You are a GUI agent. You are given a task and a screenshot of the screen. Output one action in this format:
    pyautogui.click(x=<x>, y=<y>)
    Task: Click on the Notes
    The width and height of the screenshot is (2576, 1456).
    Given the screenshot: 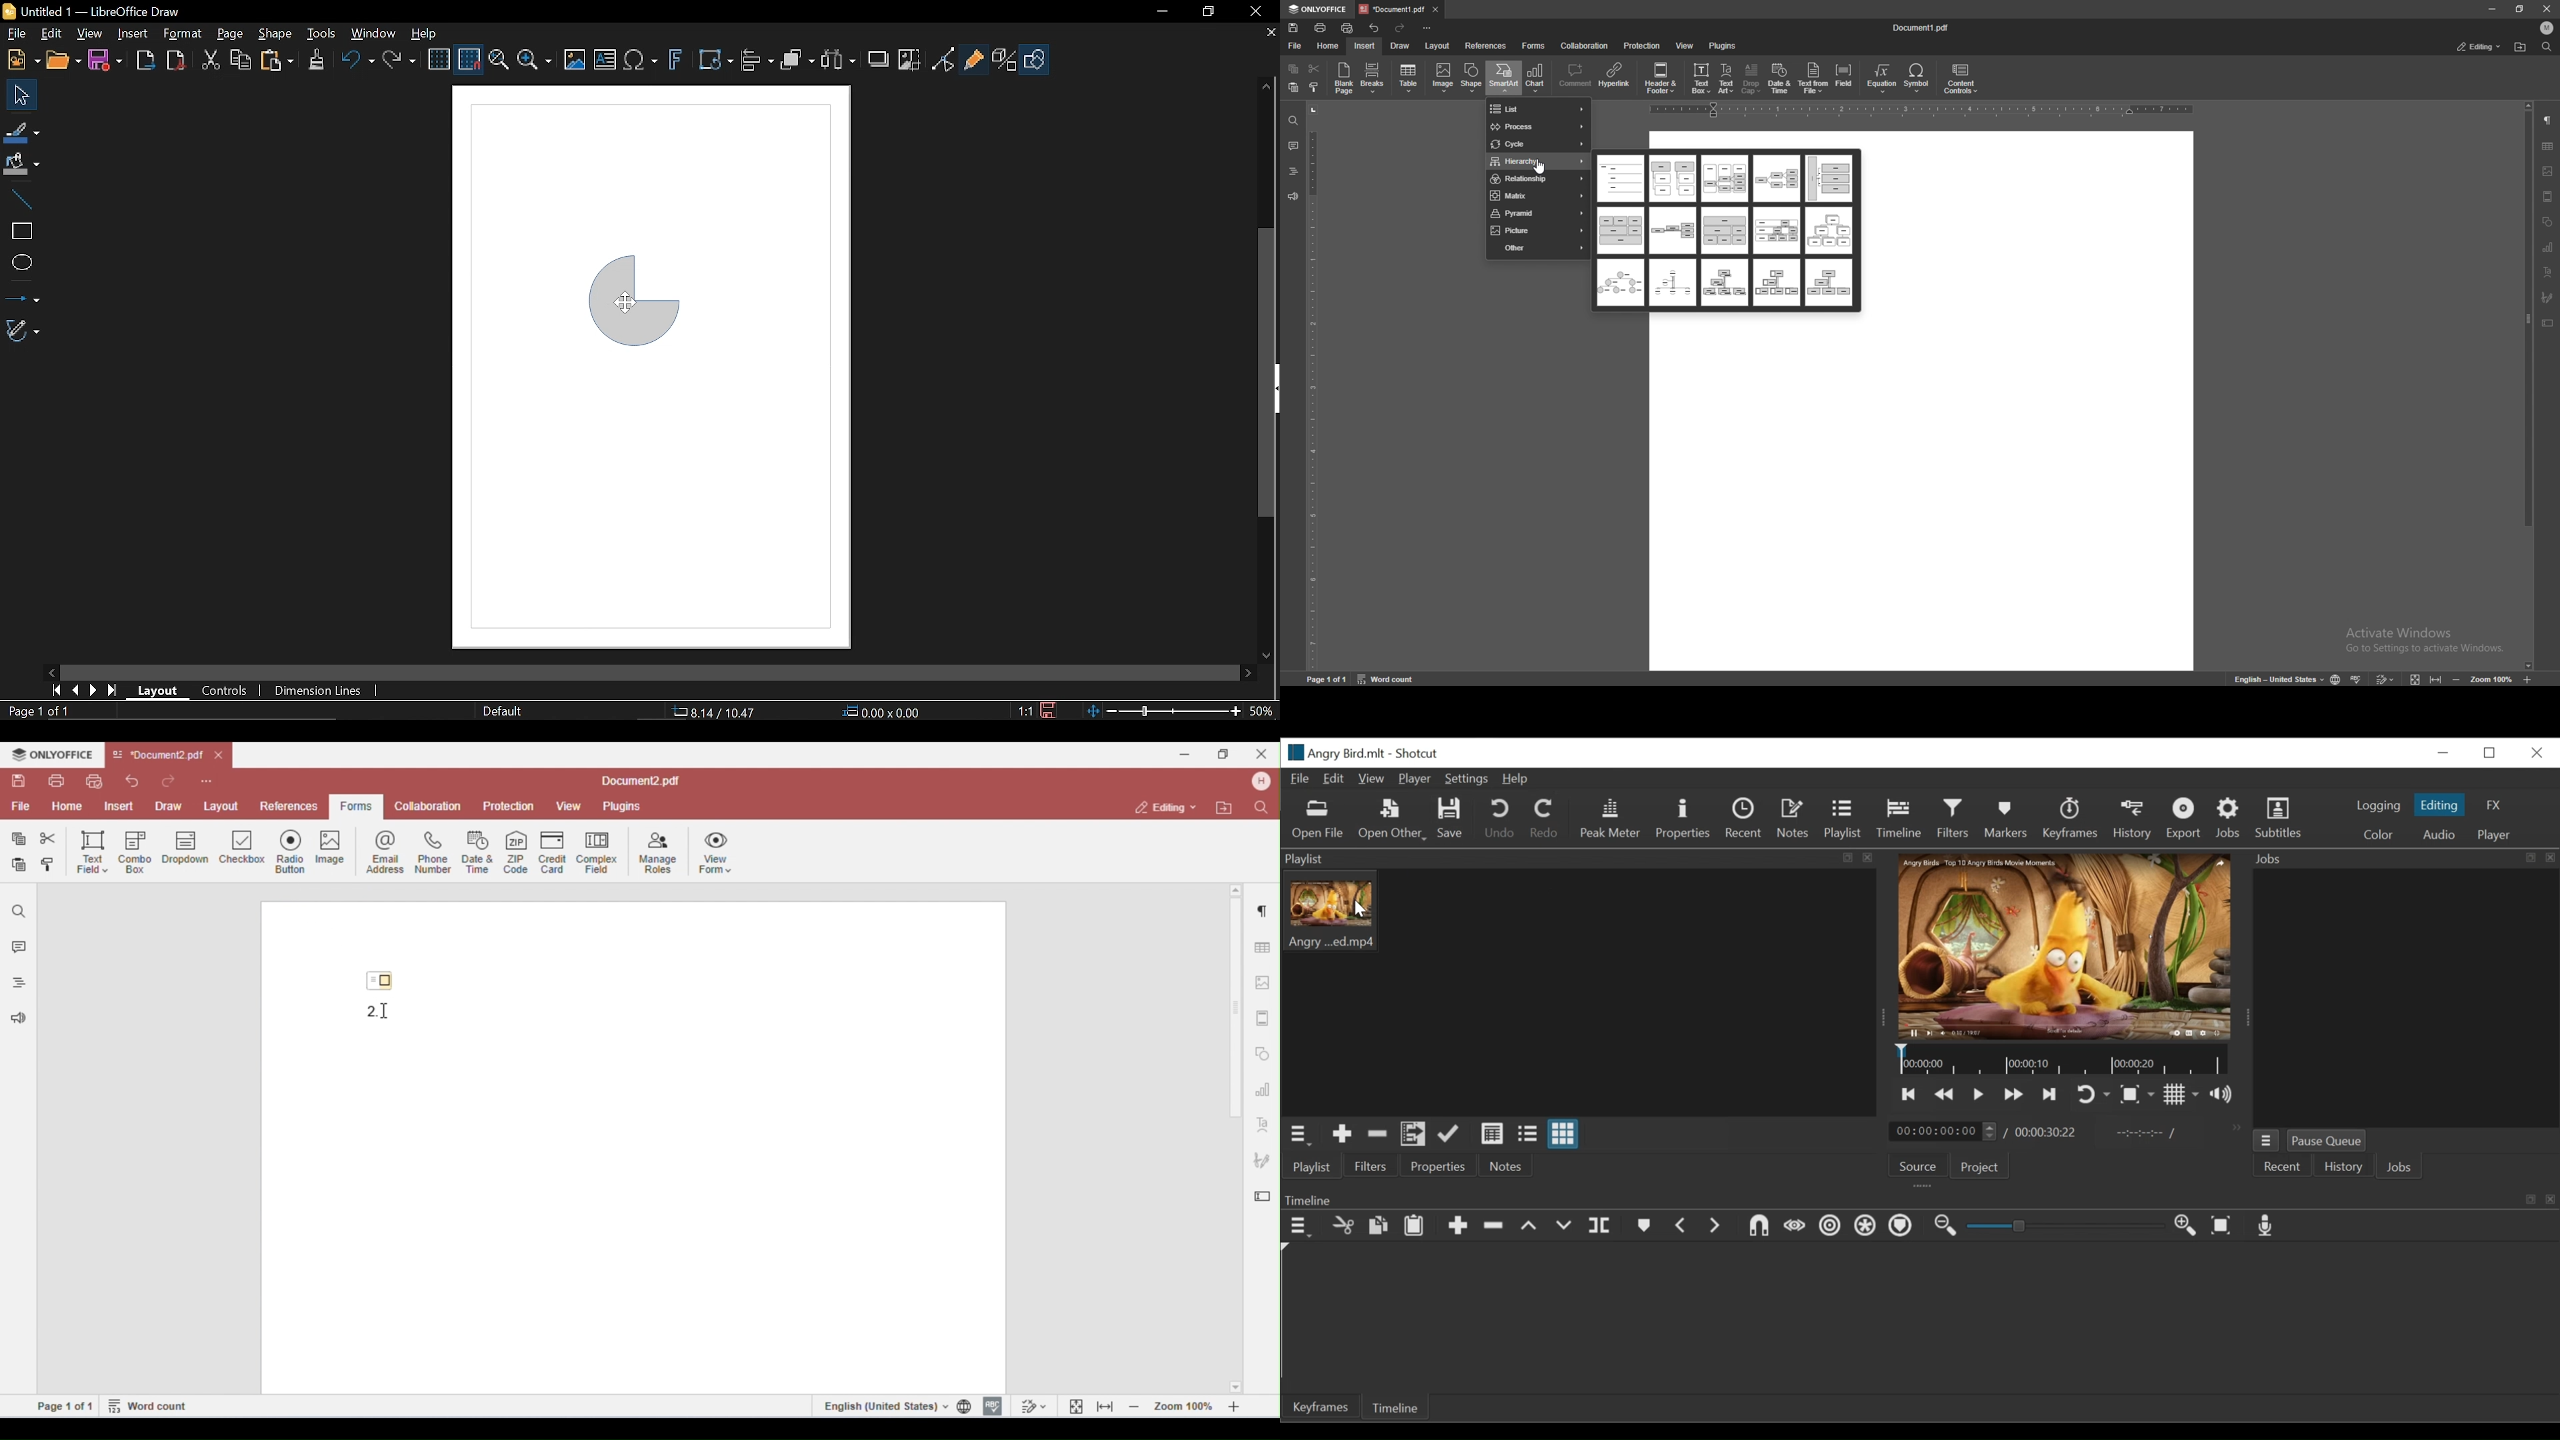 What is the action you would take?
    pyautogui.click(x=1795, y=819)
    